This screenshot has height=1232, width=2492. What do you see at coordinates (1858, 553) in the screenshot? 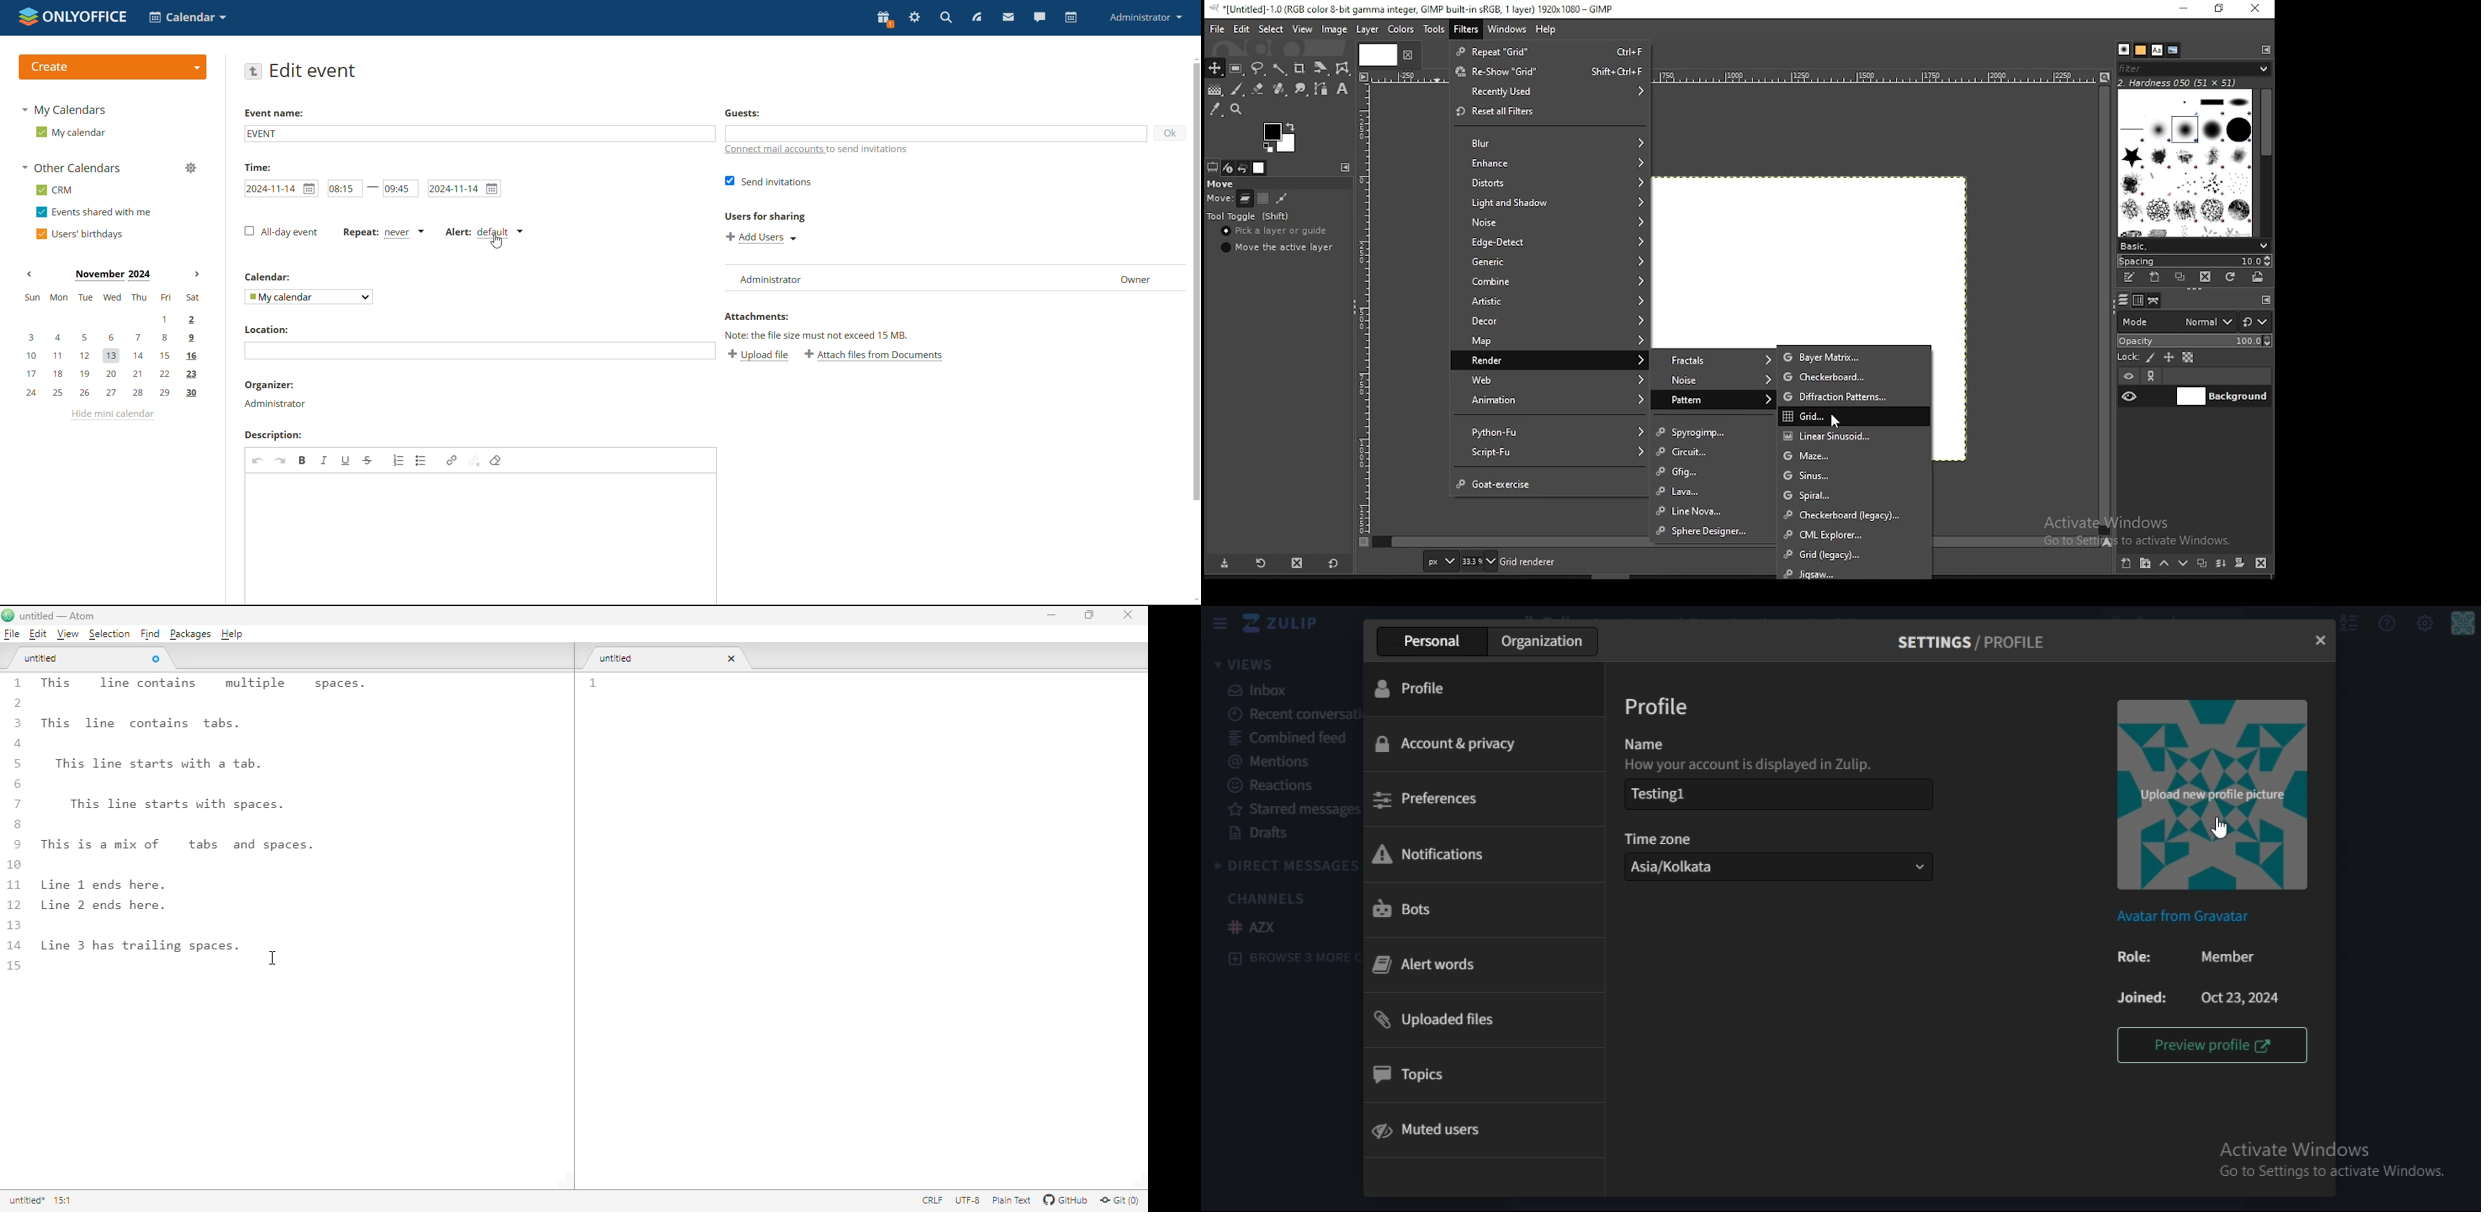
I see `grid legacy` at bounding box center [1858, 553].